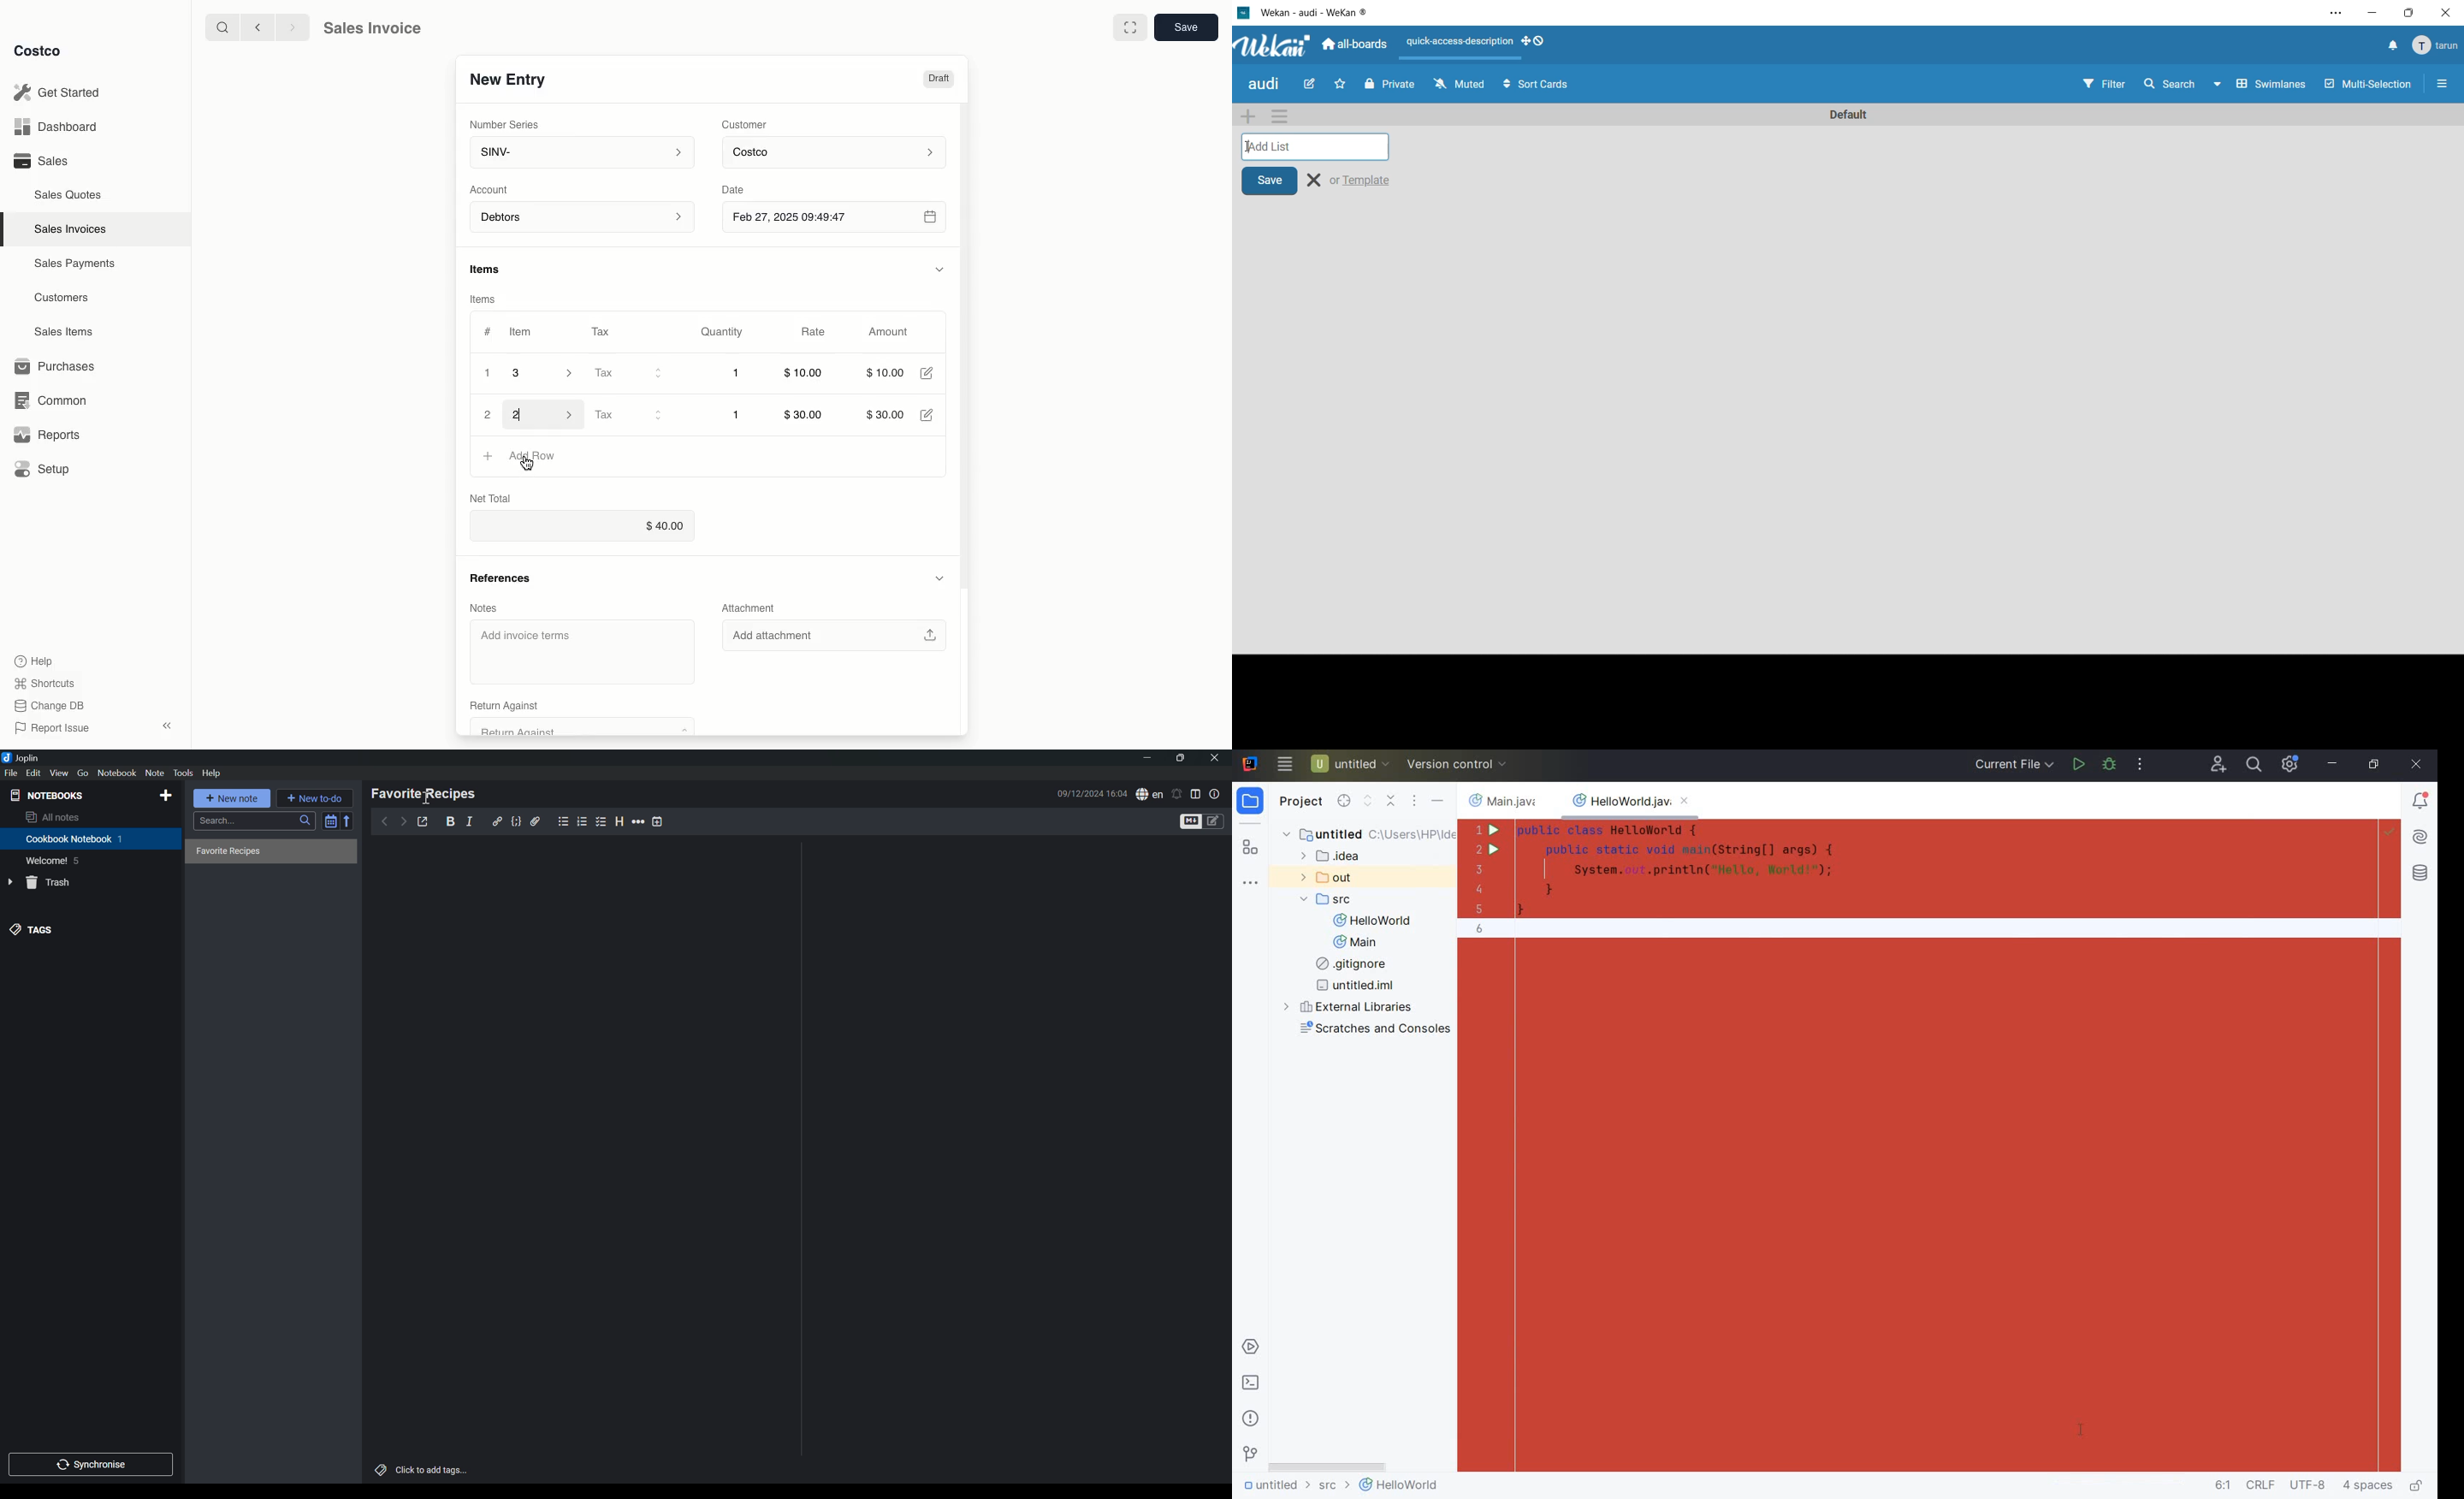  Describe the element at coordinates (491, 497) in the screenshot. I see `Net Total` at that location.